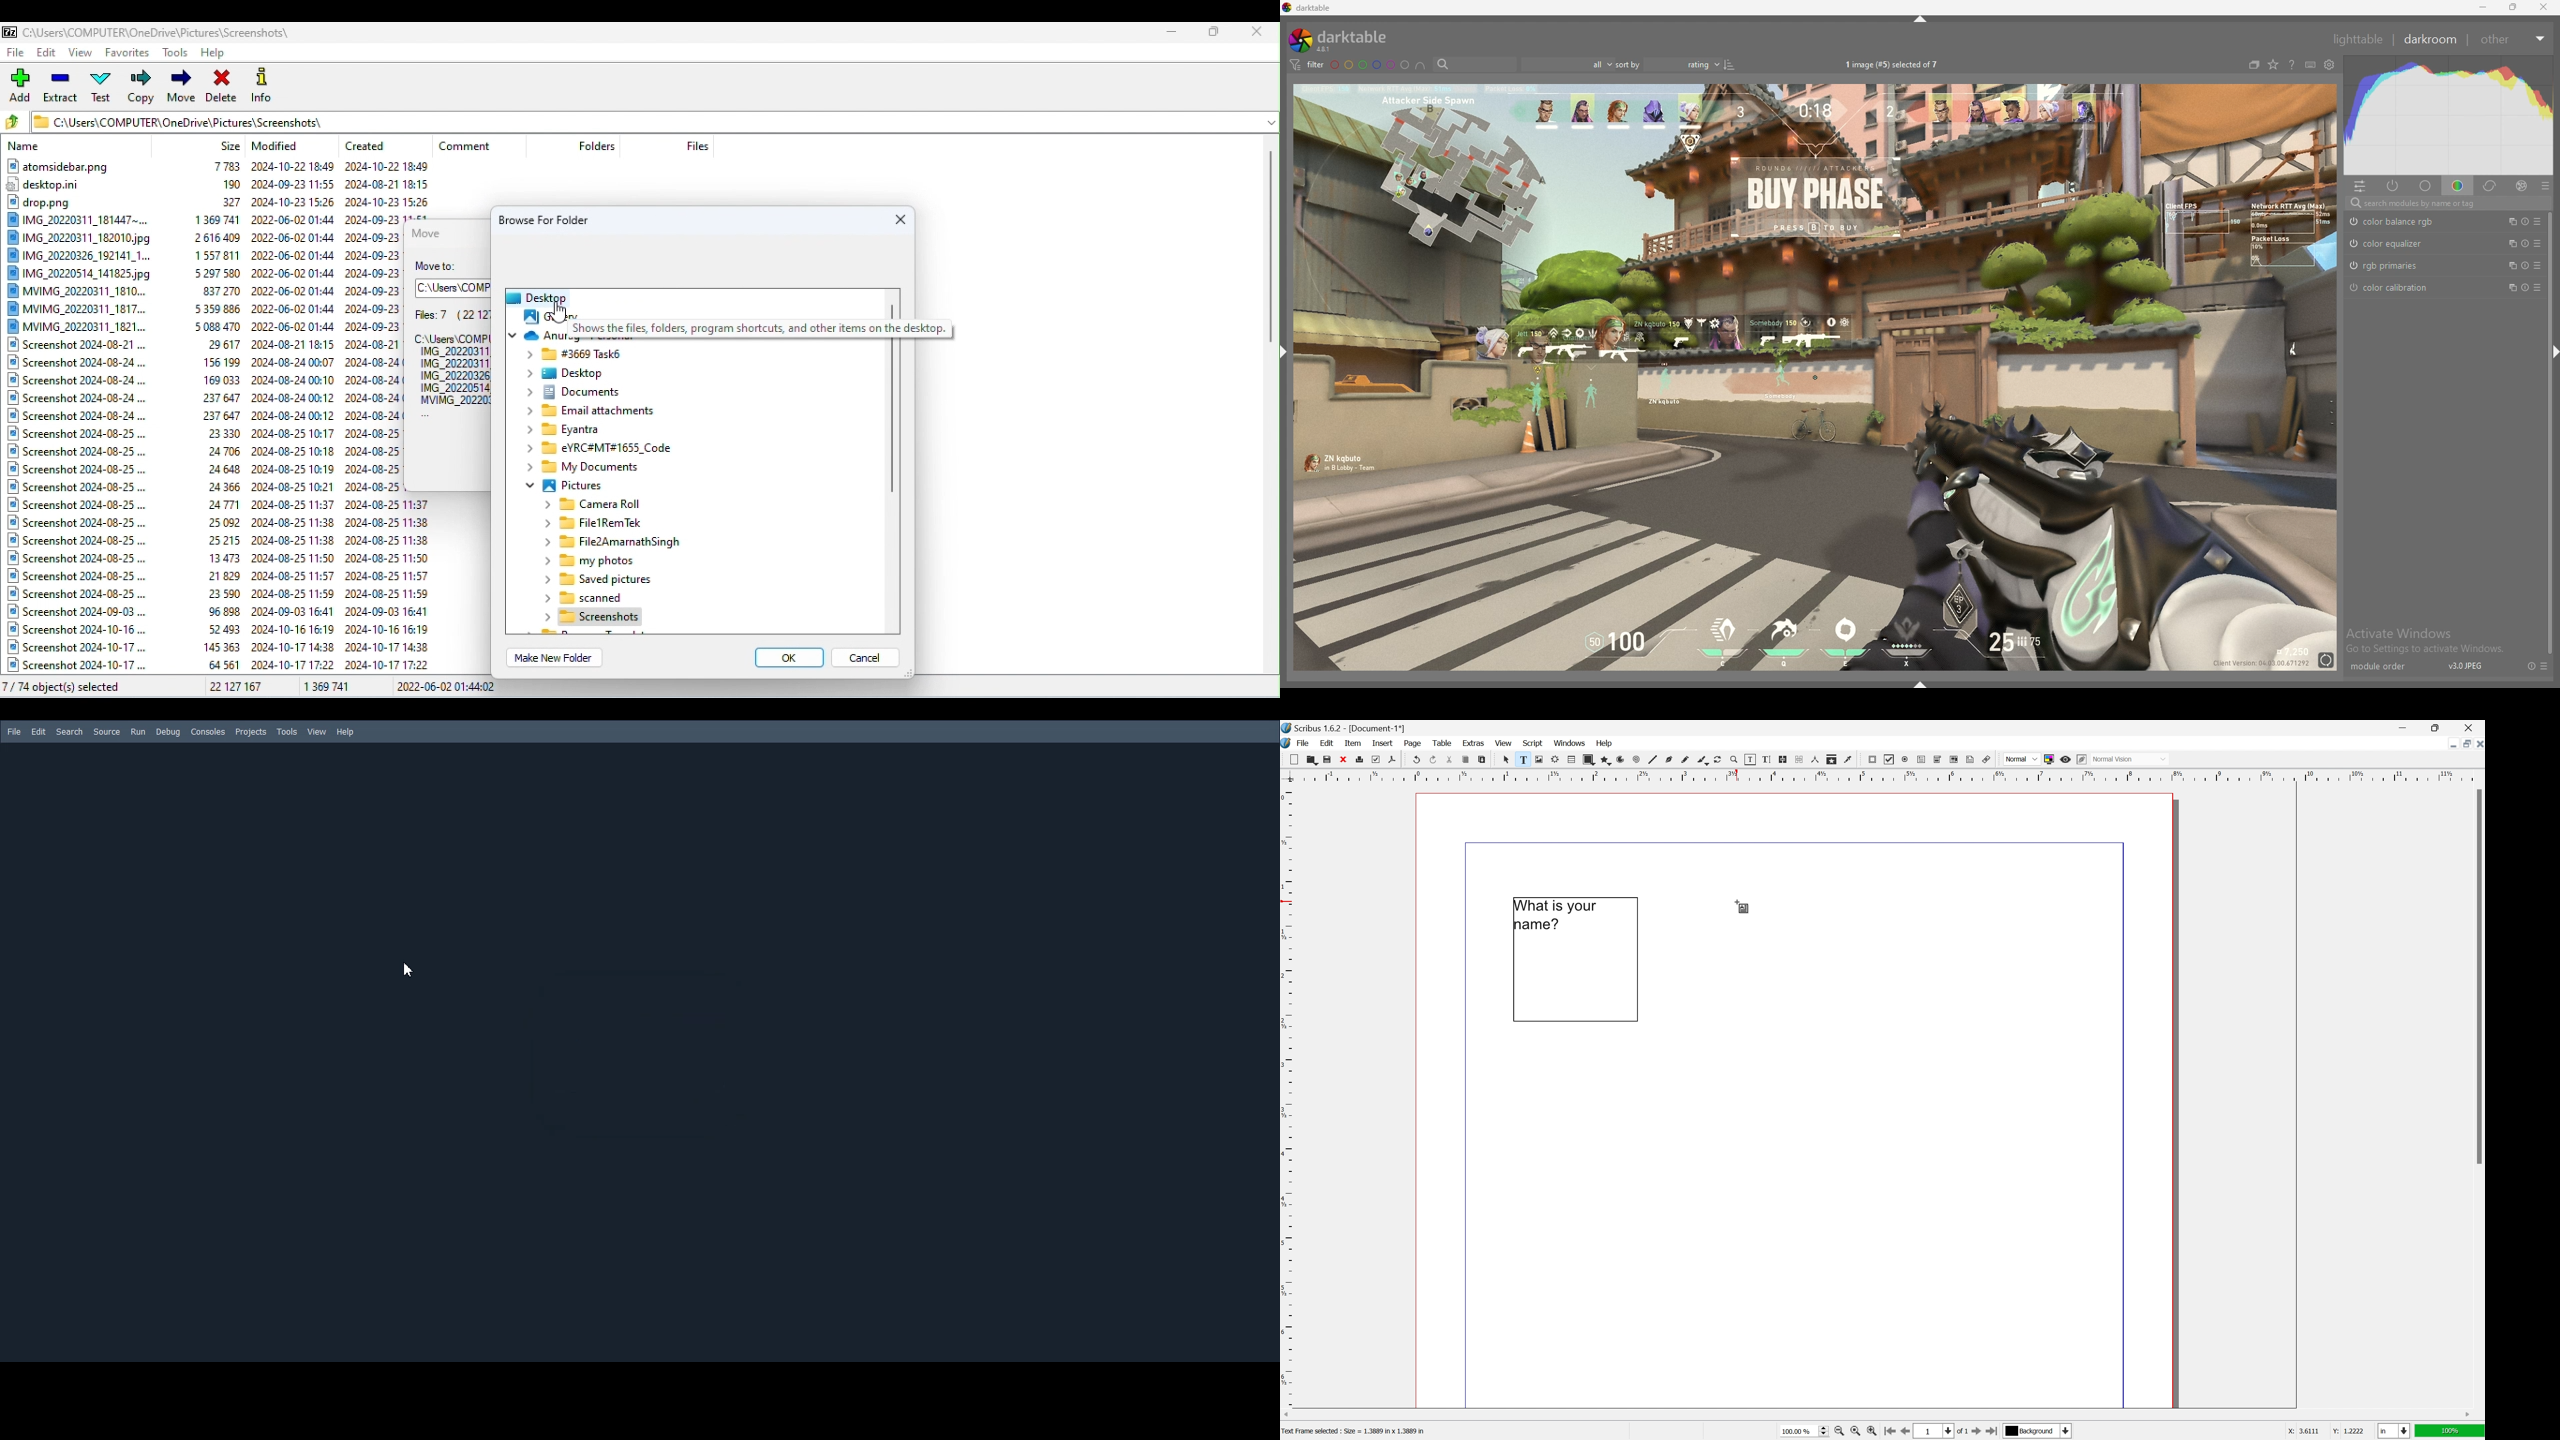 This screenshot has width=2576, height=1456. I want to click on pdf radio button, so click(1905, 759).